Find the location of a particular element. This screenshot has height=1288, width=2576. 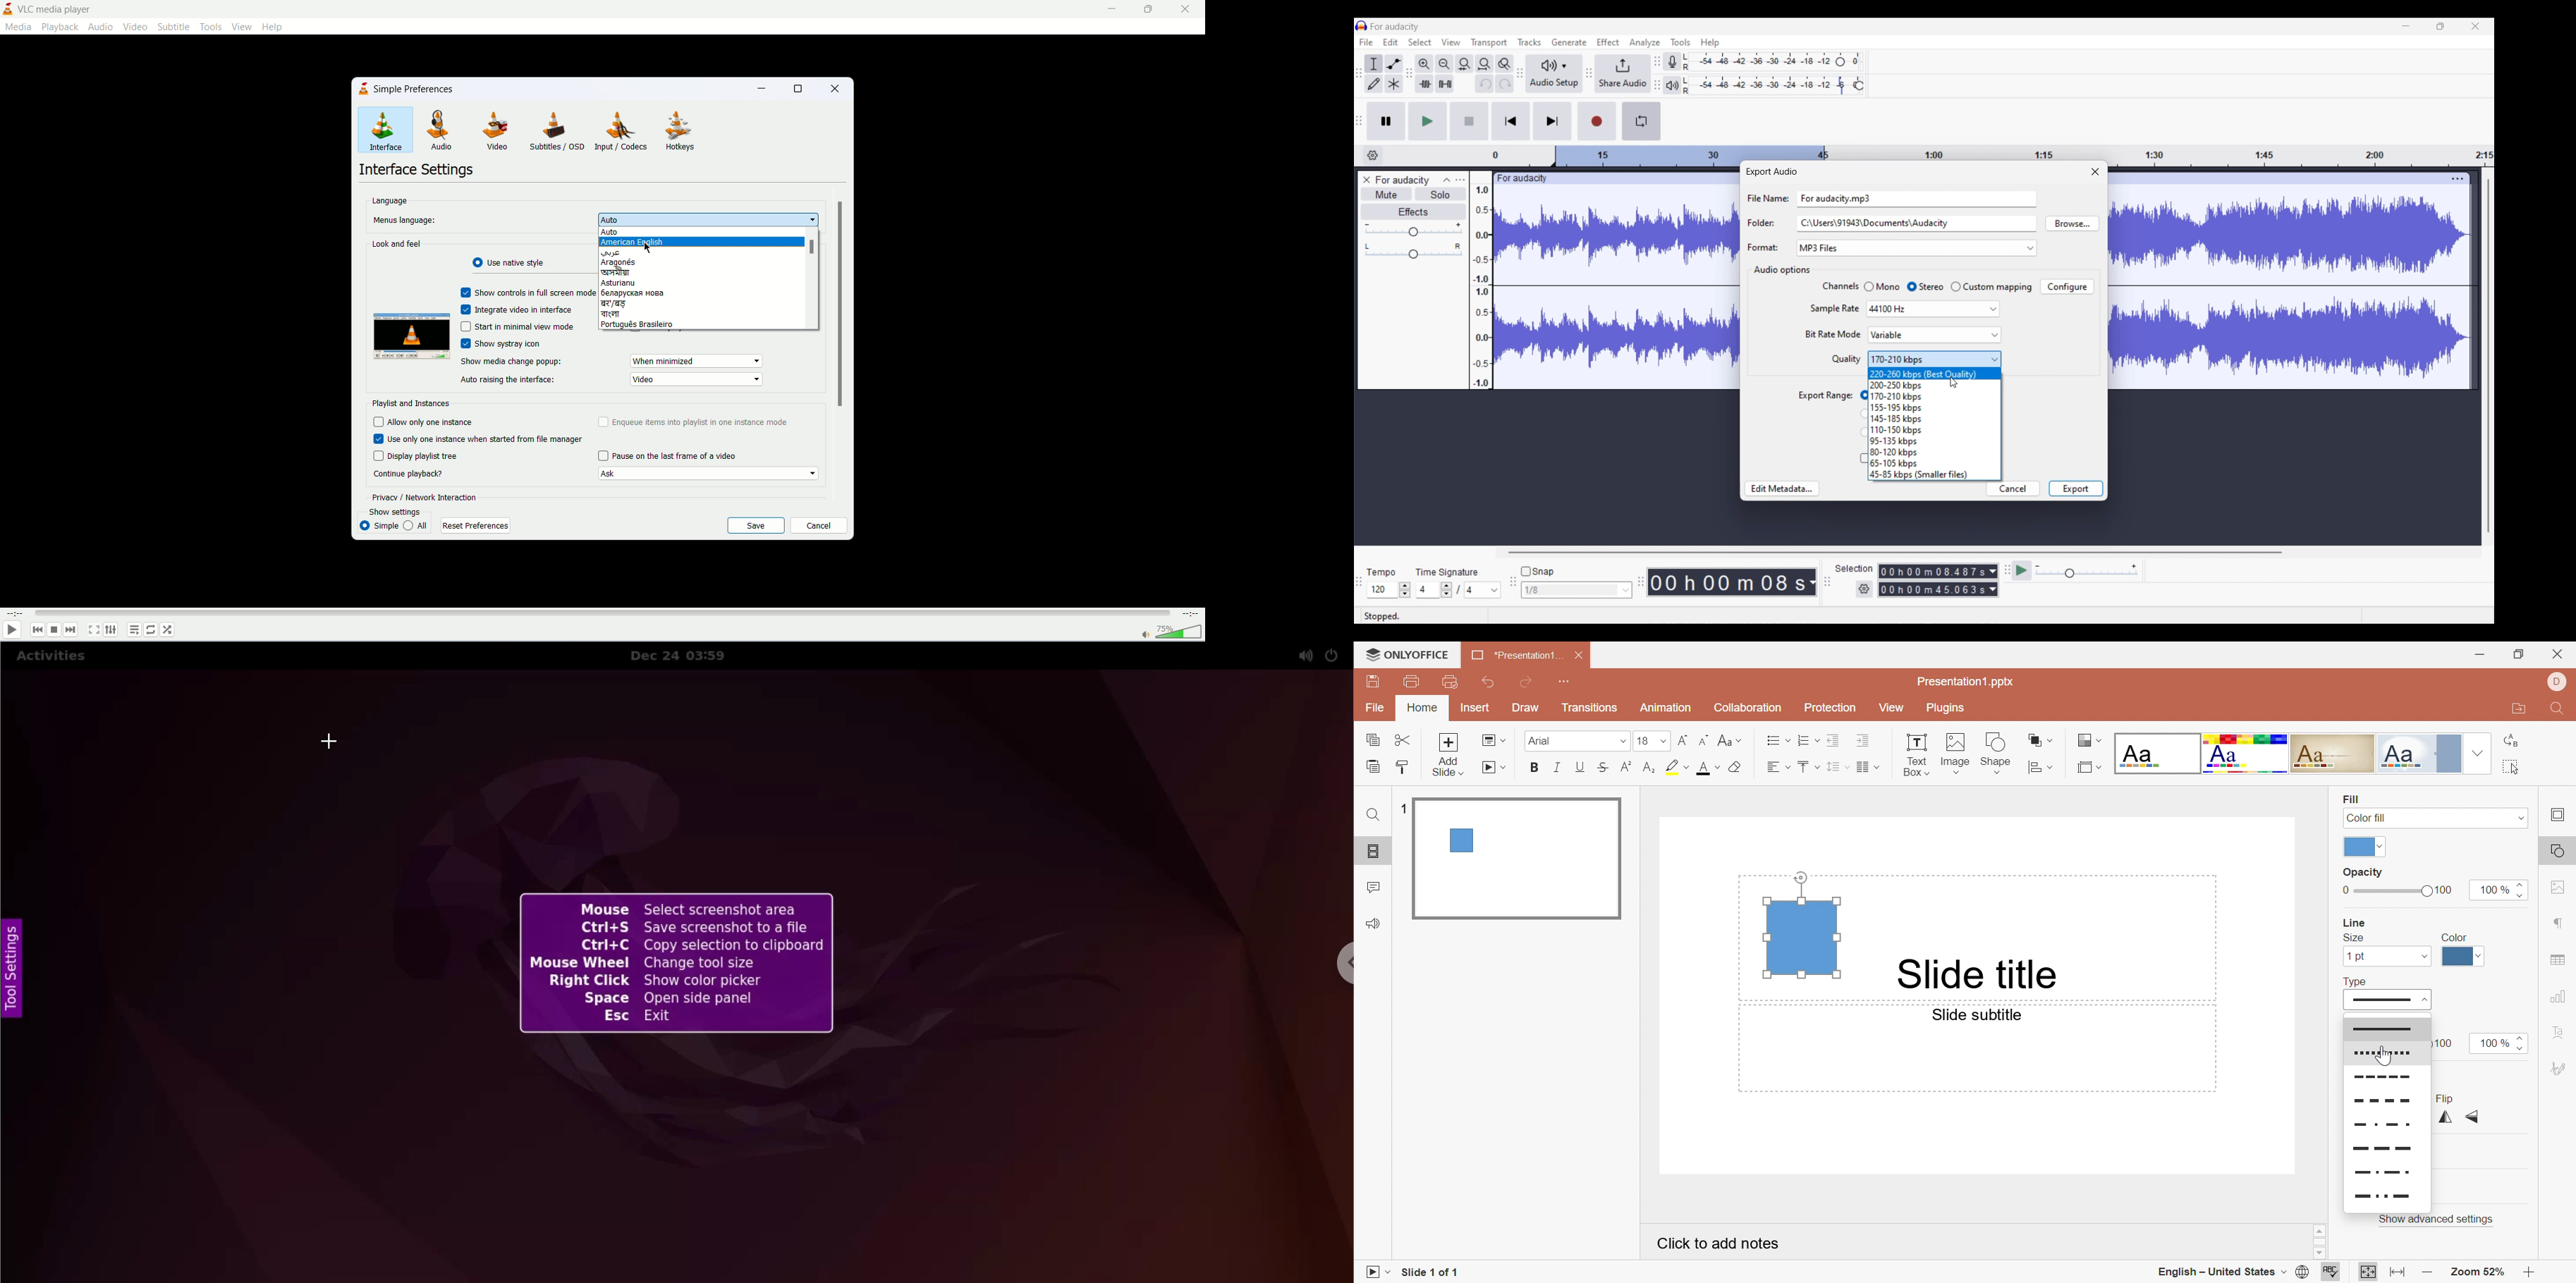

Enable looping is located at coordinates (1641, 121).